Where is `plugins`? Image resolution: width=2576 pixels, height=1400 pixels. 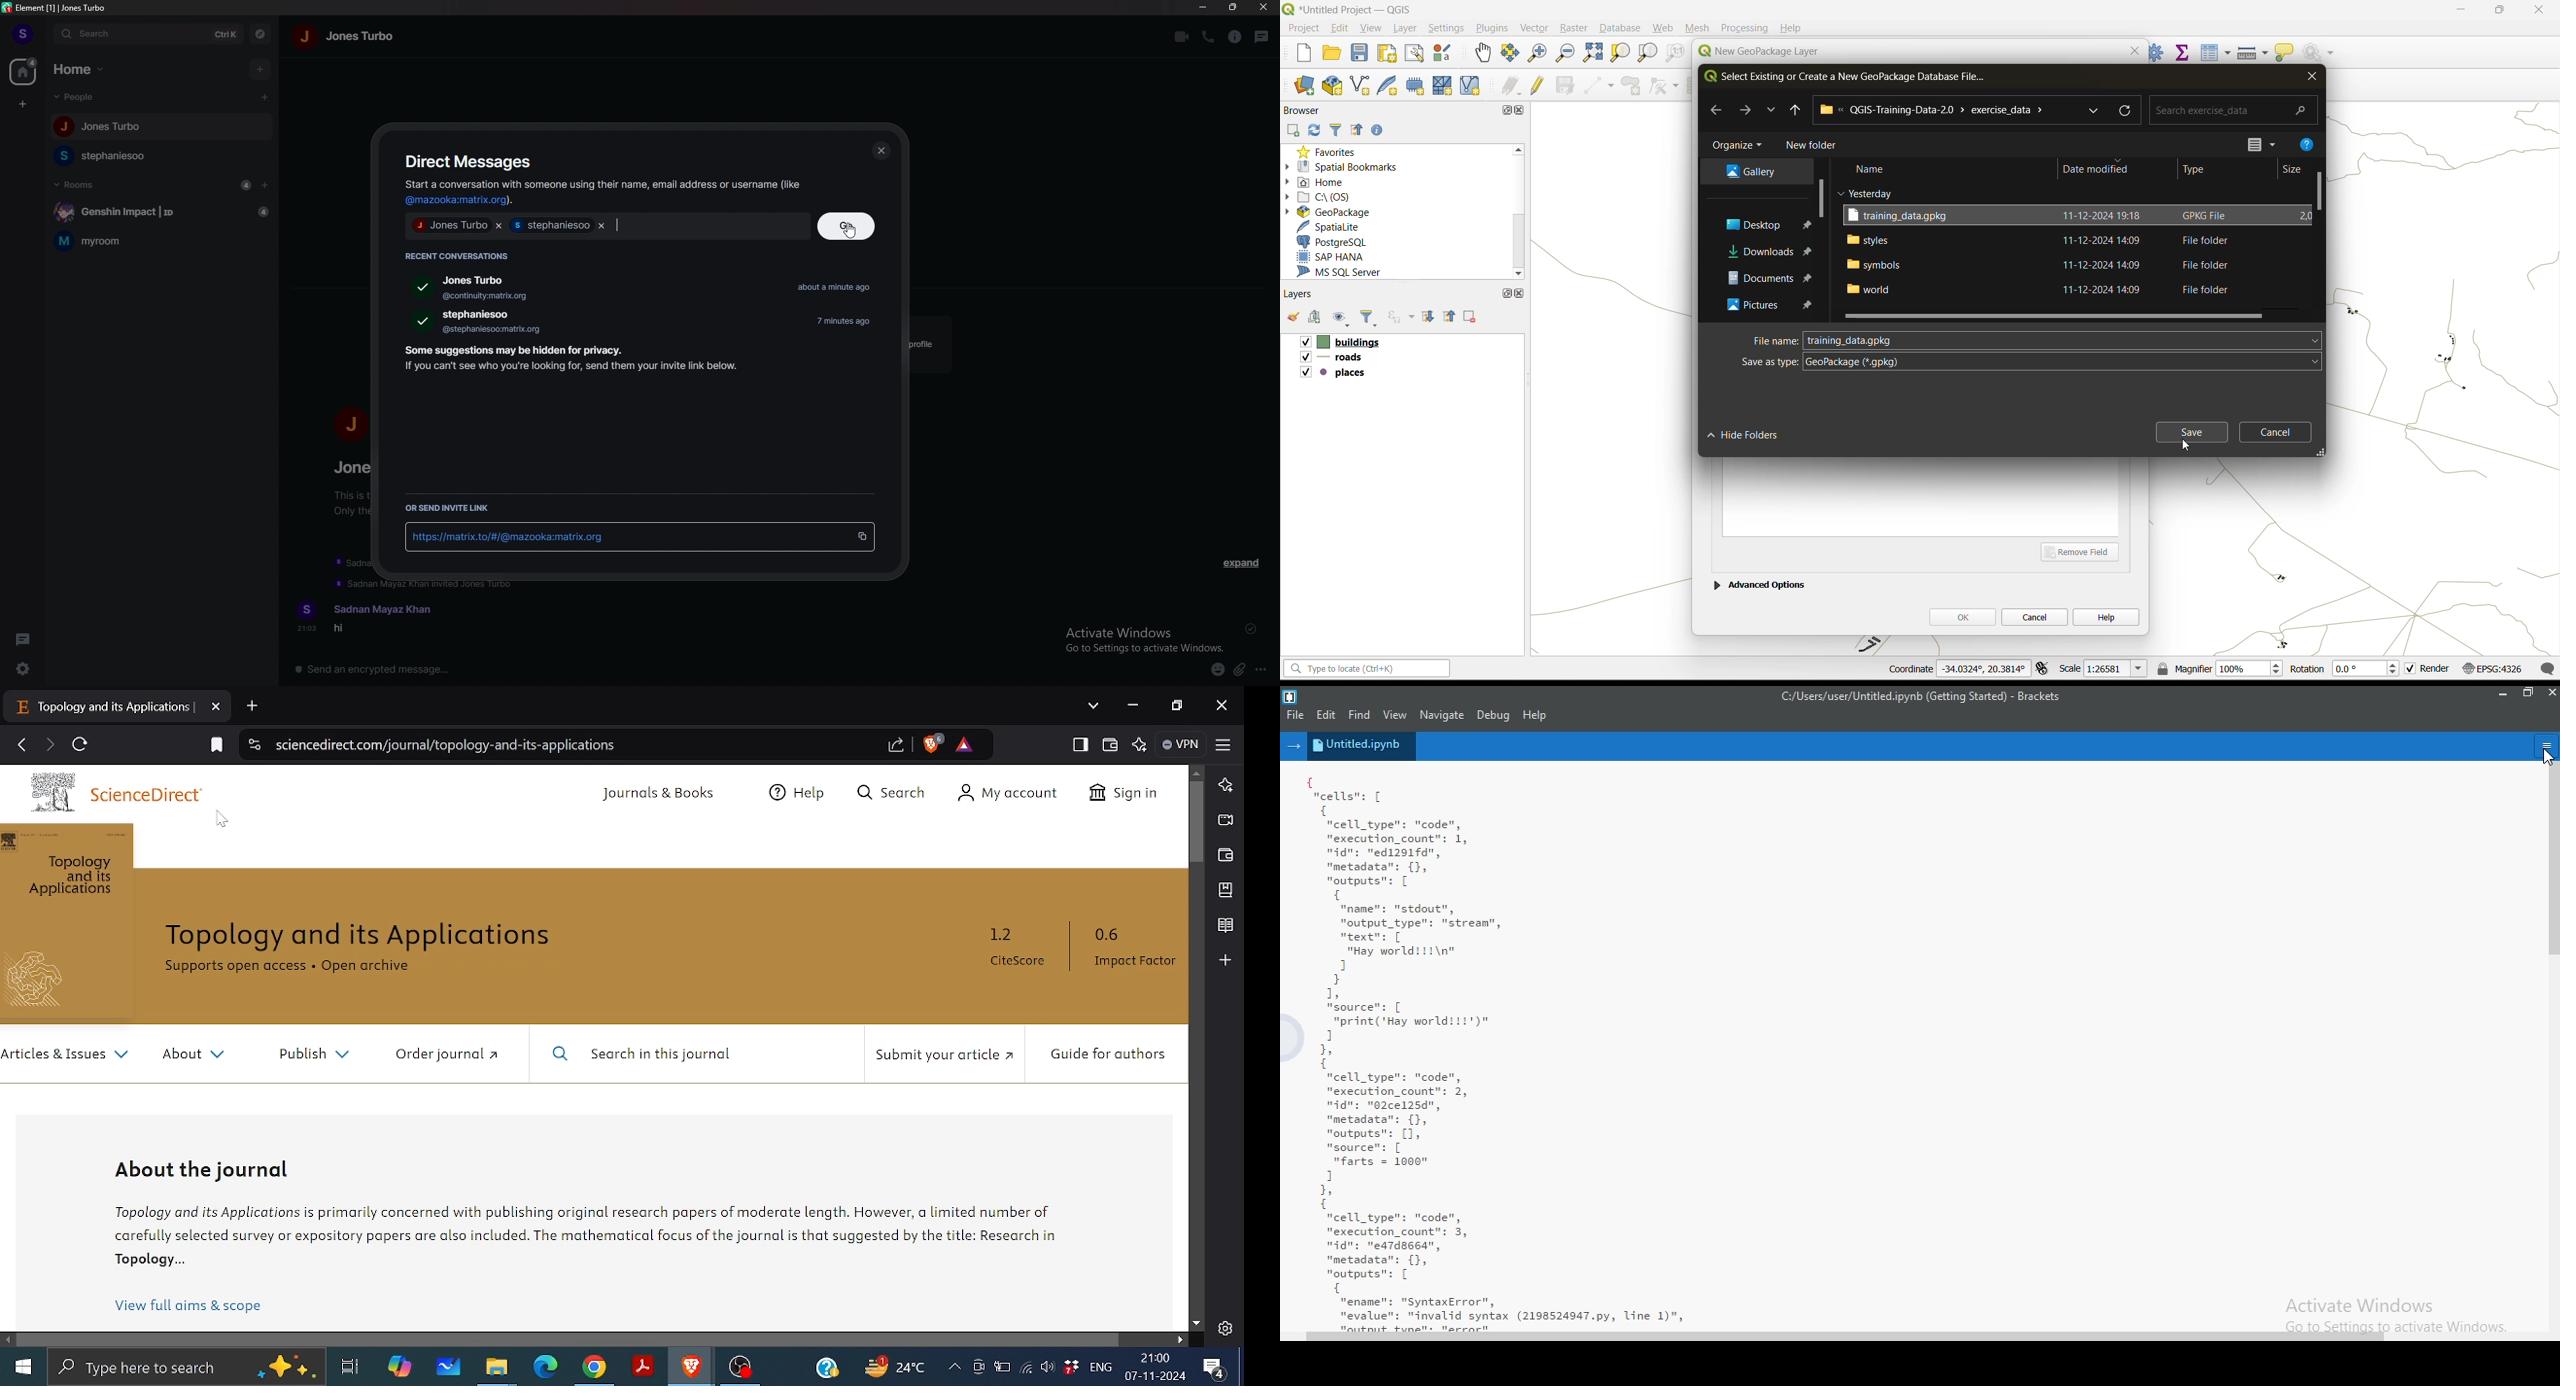
plugins is located at coordinates (1491, 28).